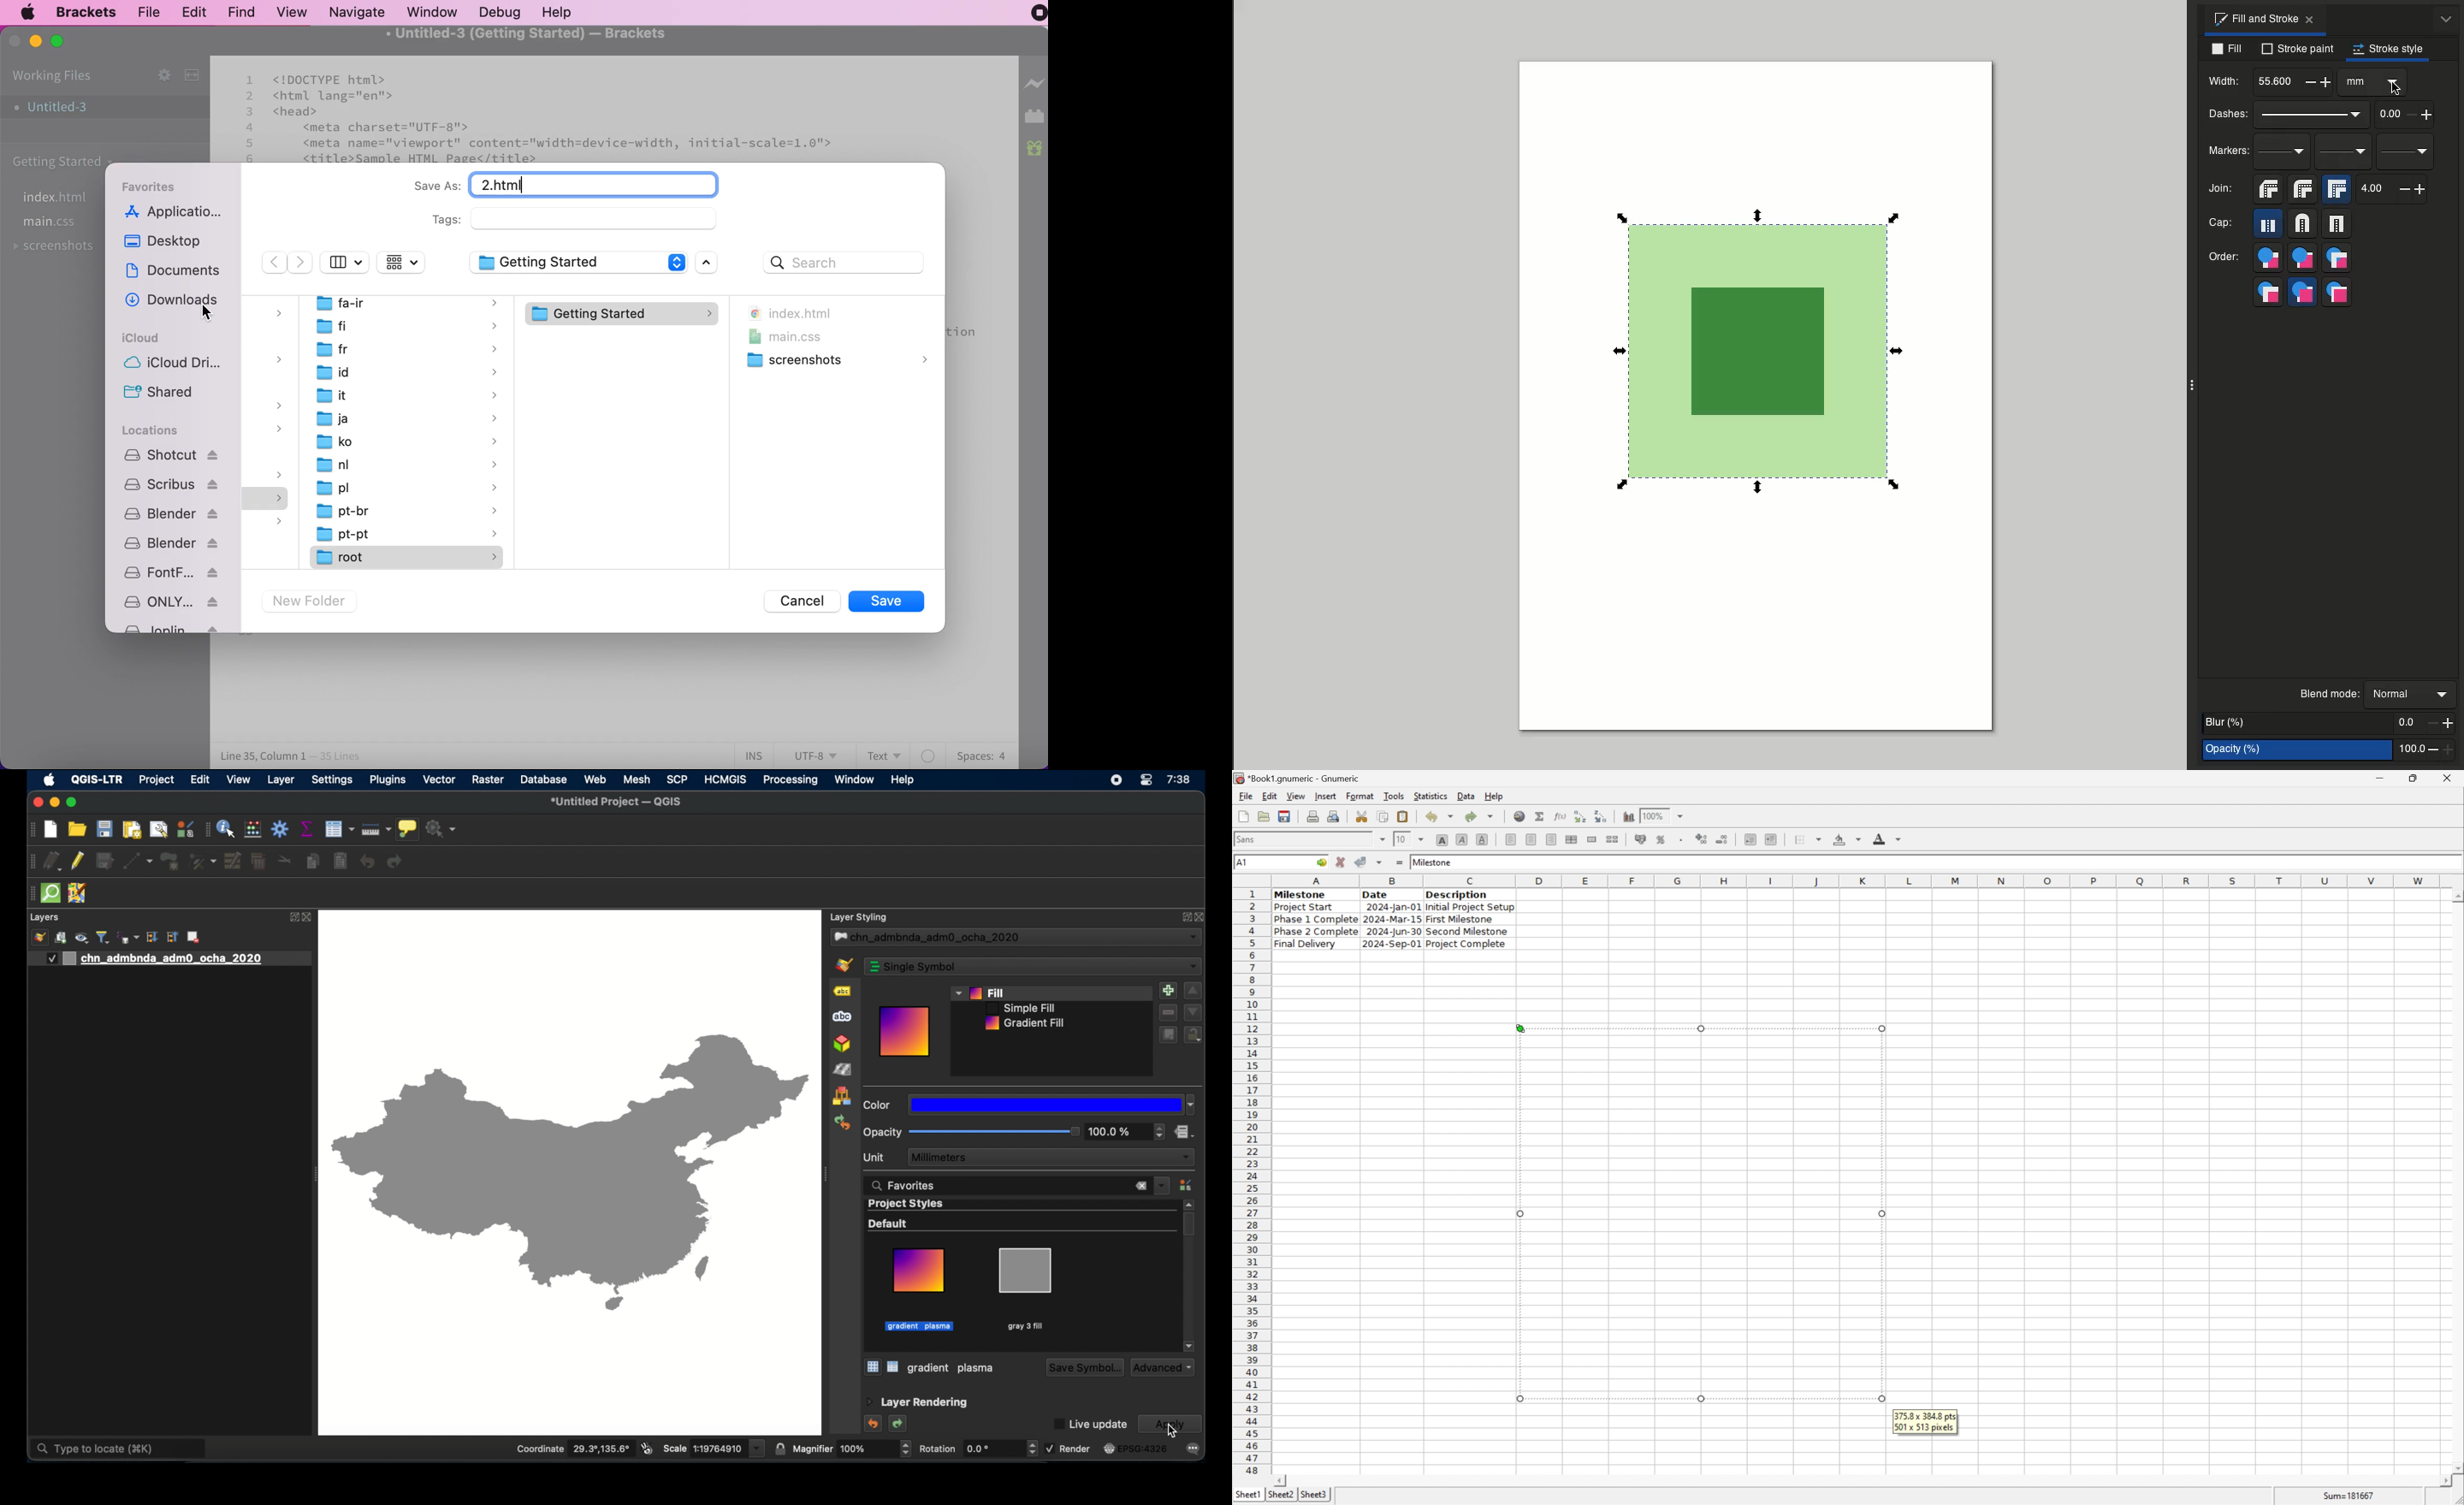 This screenshot has height=1512, width=2464. I want to click on getting started carpet, so click(58, 164).